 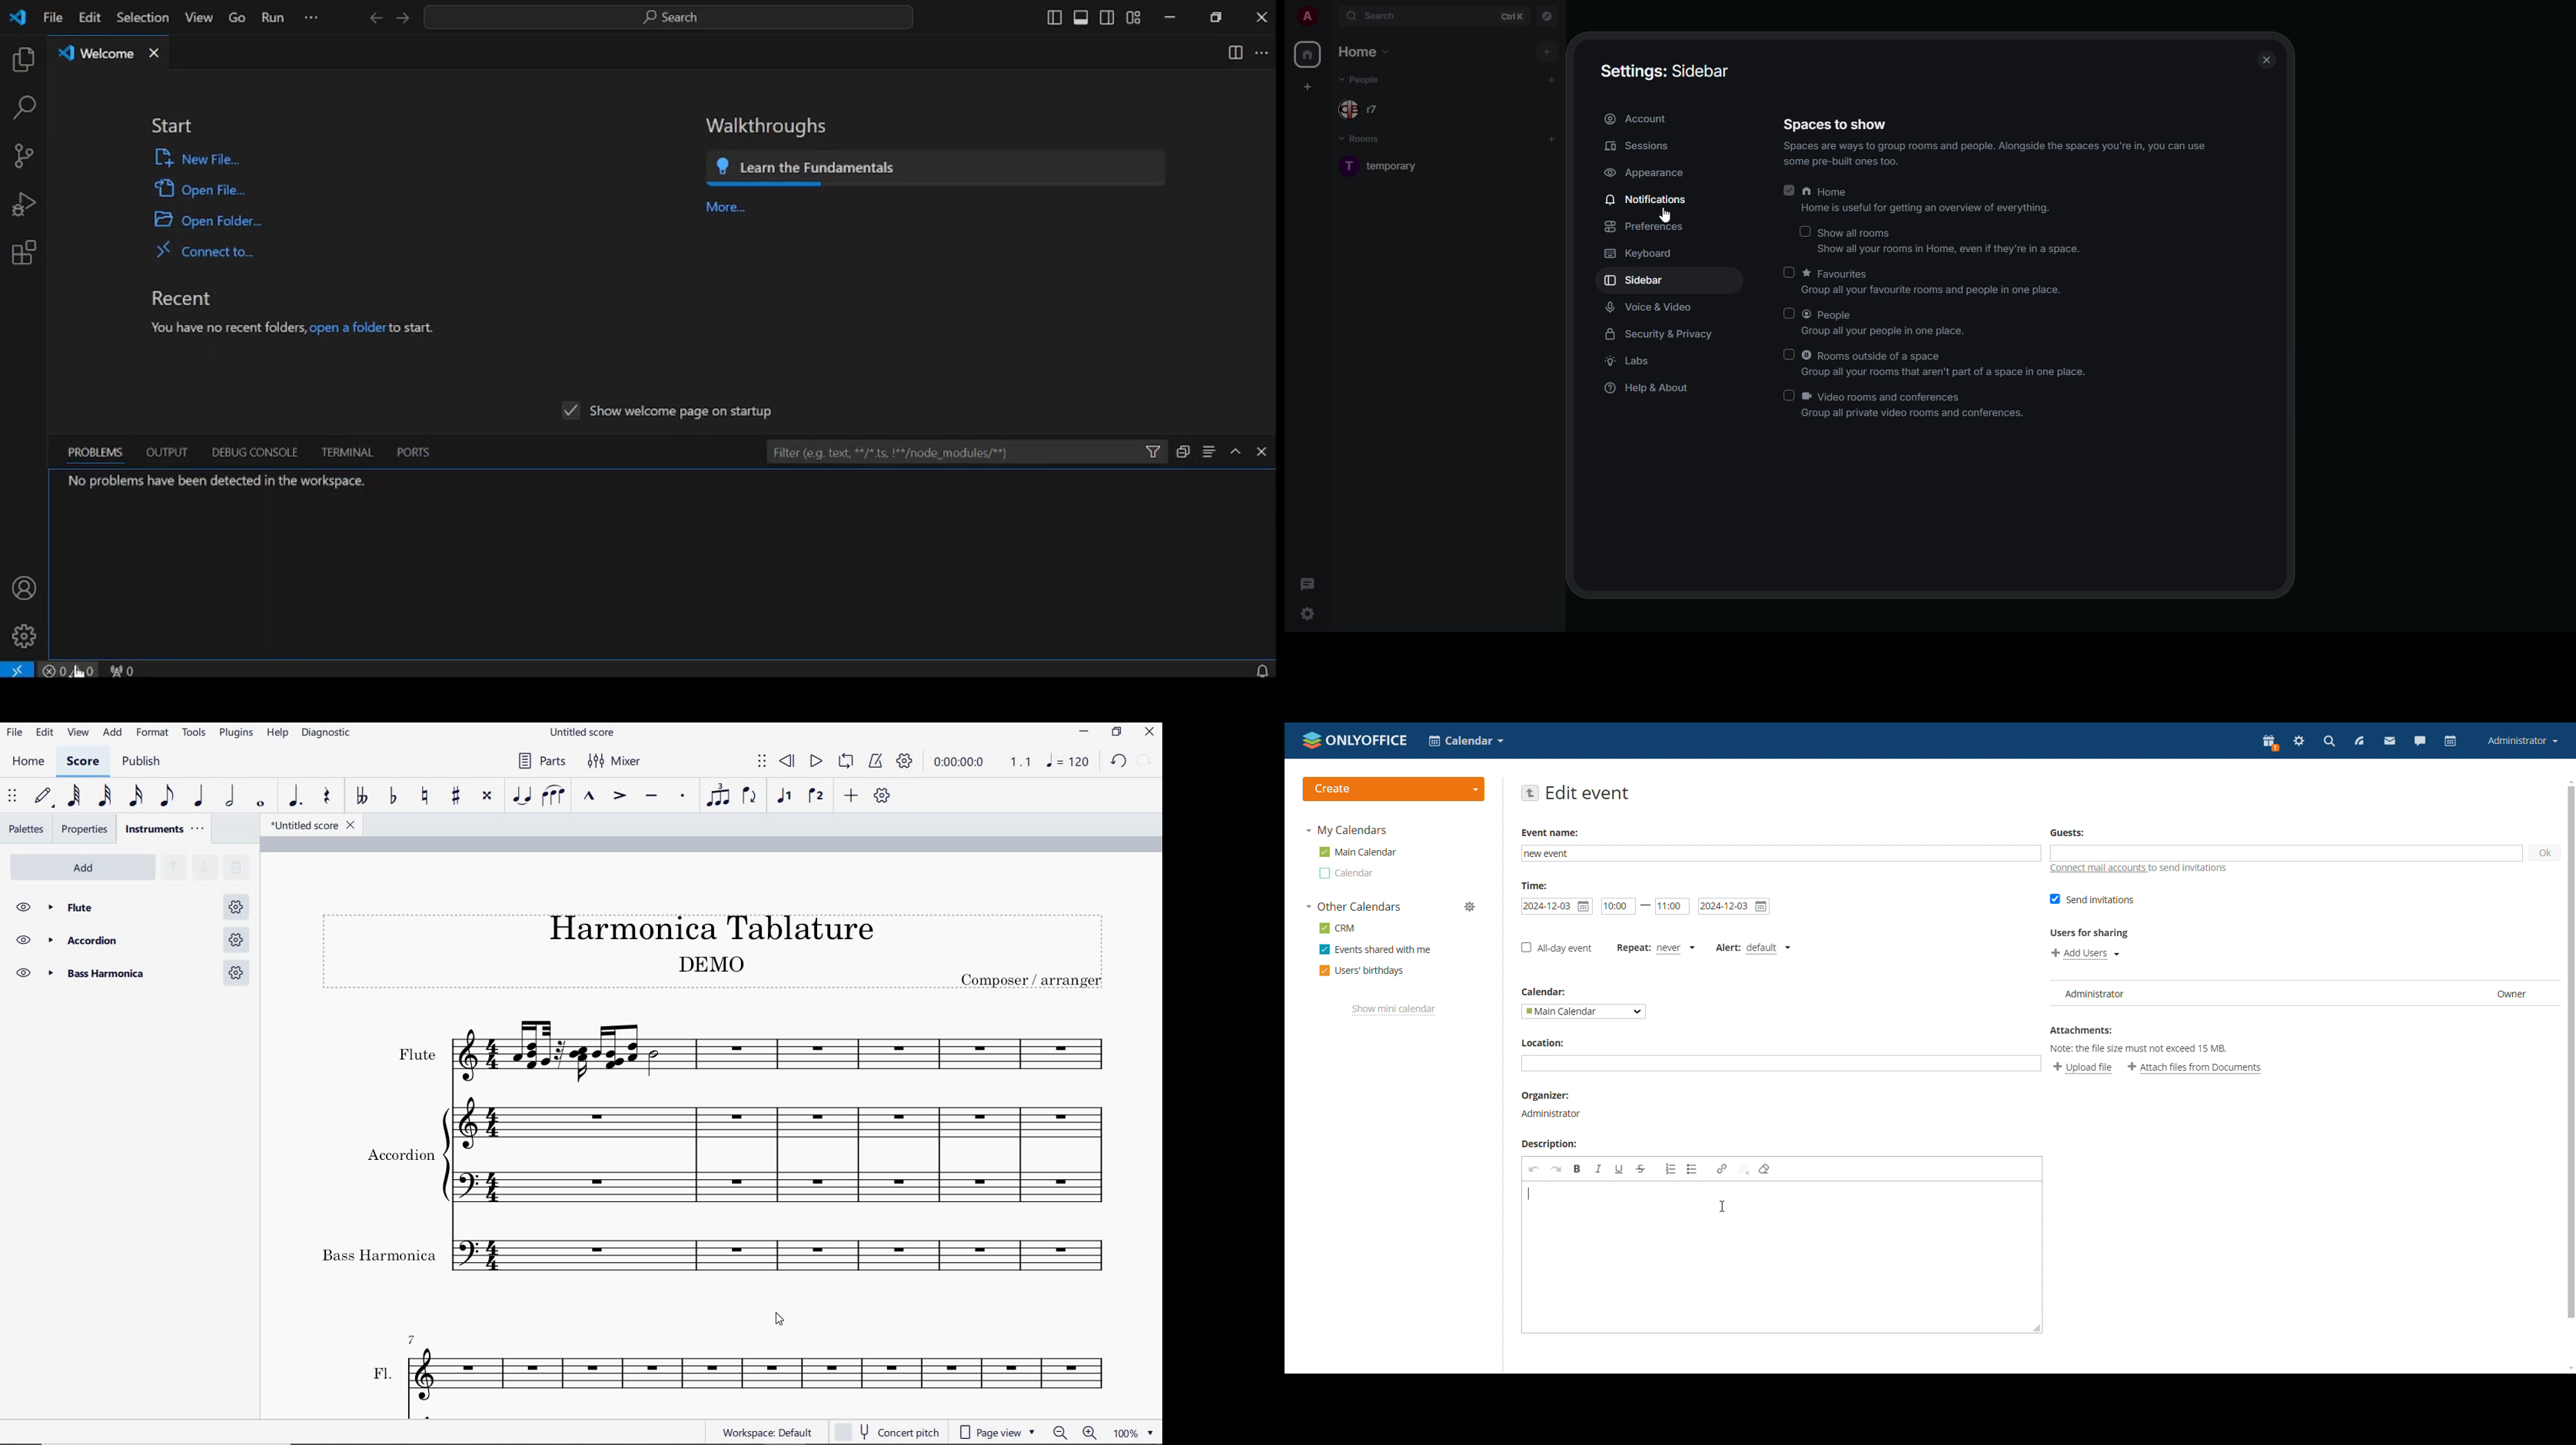 What do you see at coordinates (719, 796) in the screenshot?
I see `tuplet` at bounding box center [719, 796].